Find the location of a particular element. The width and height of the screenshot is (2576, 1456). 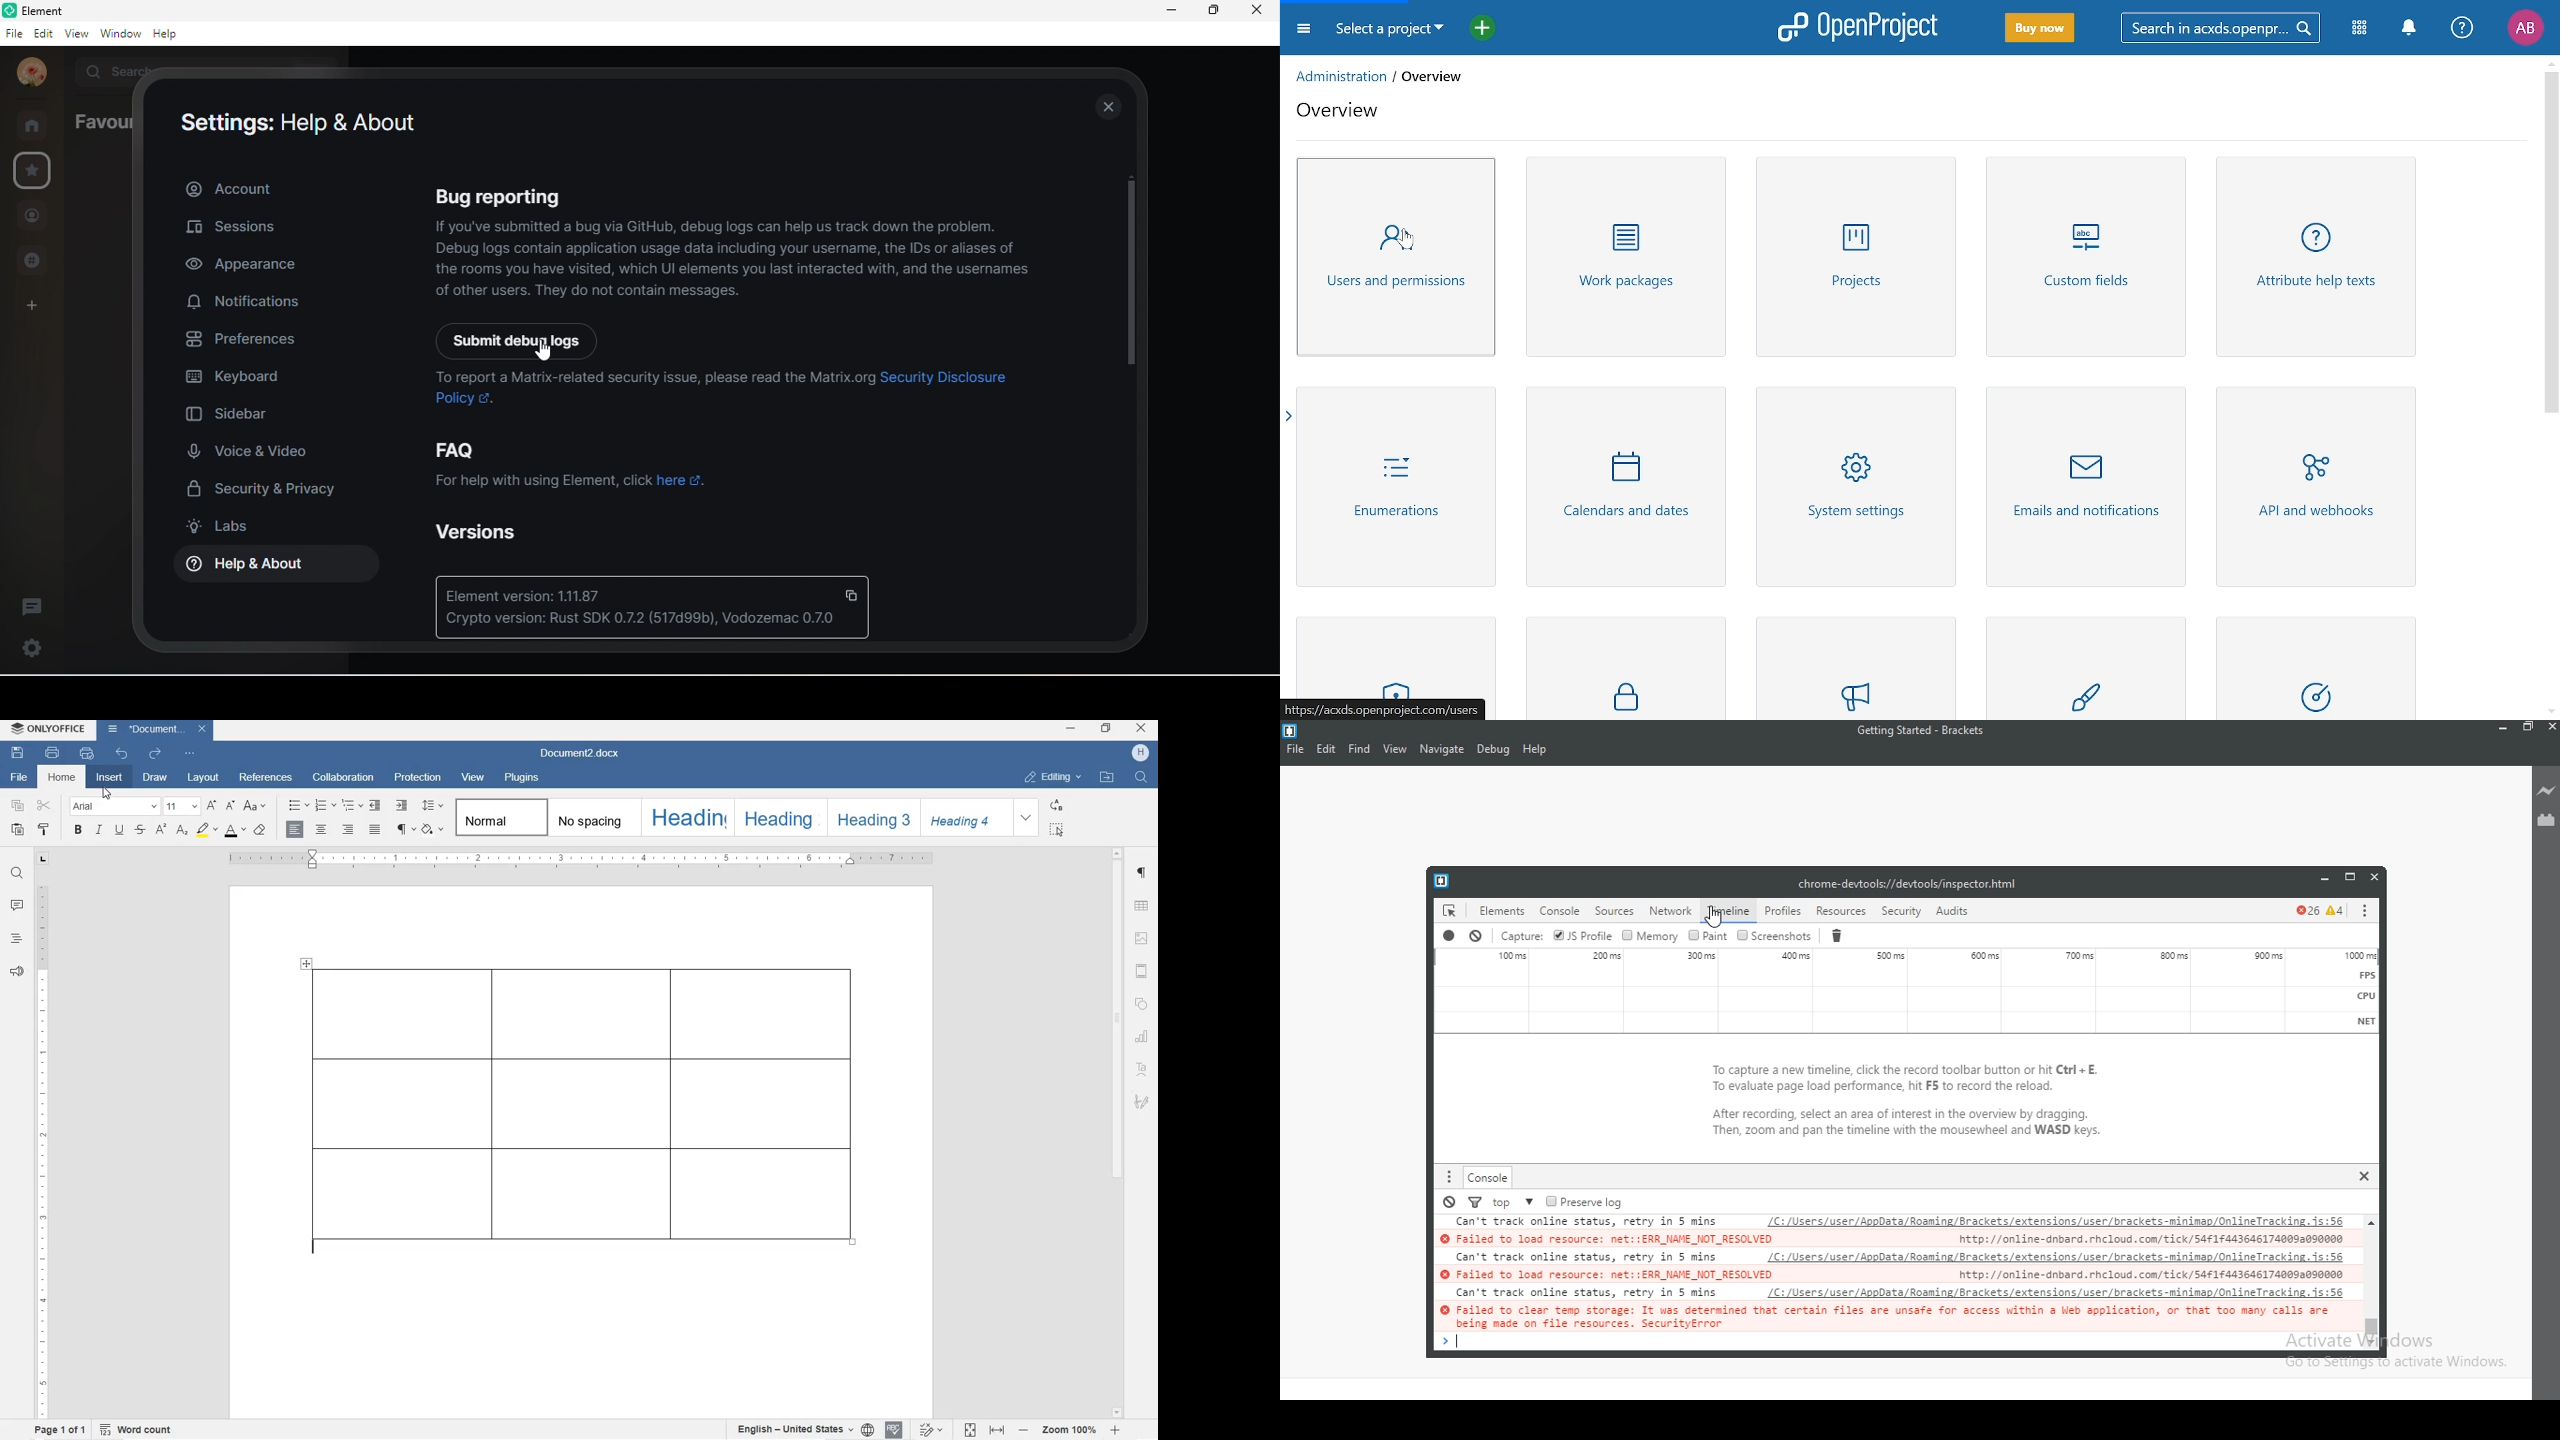

close is located at coordinates (1256, 9).